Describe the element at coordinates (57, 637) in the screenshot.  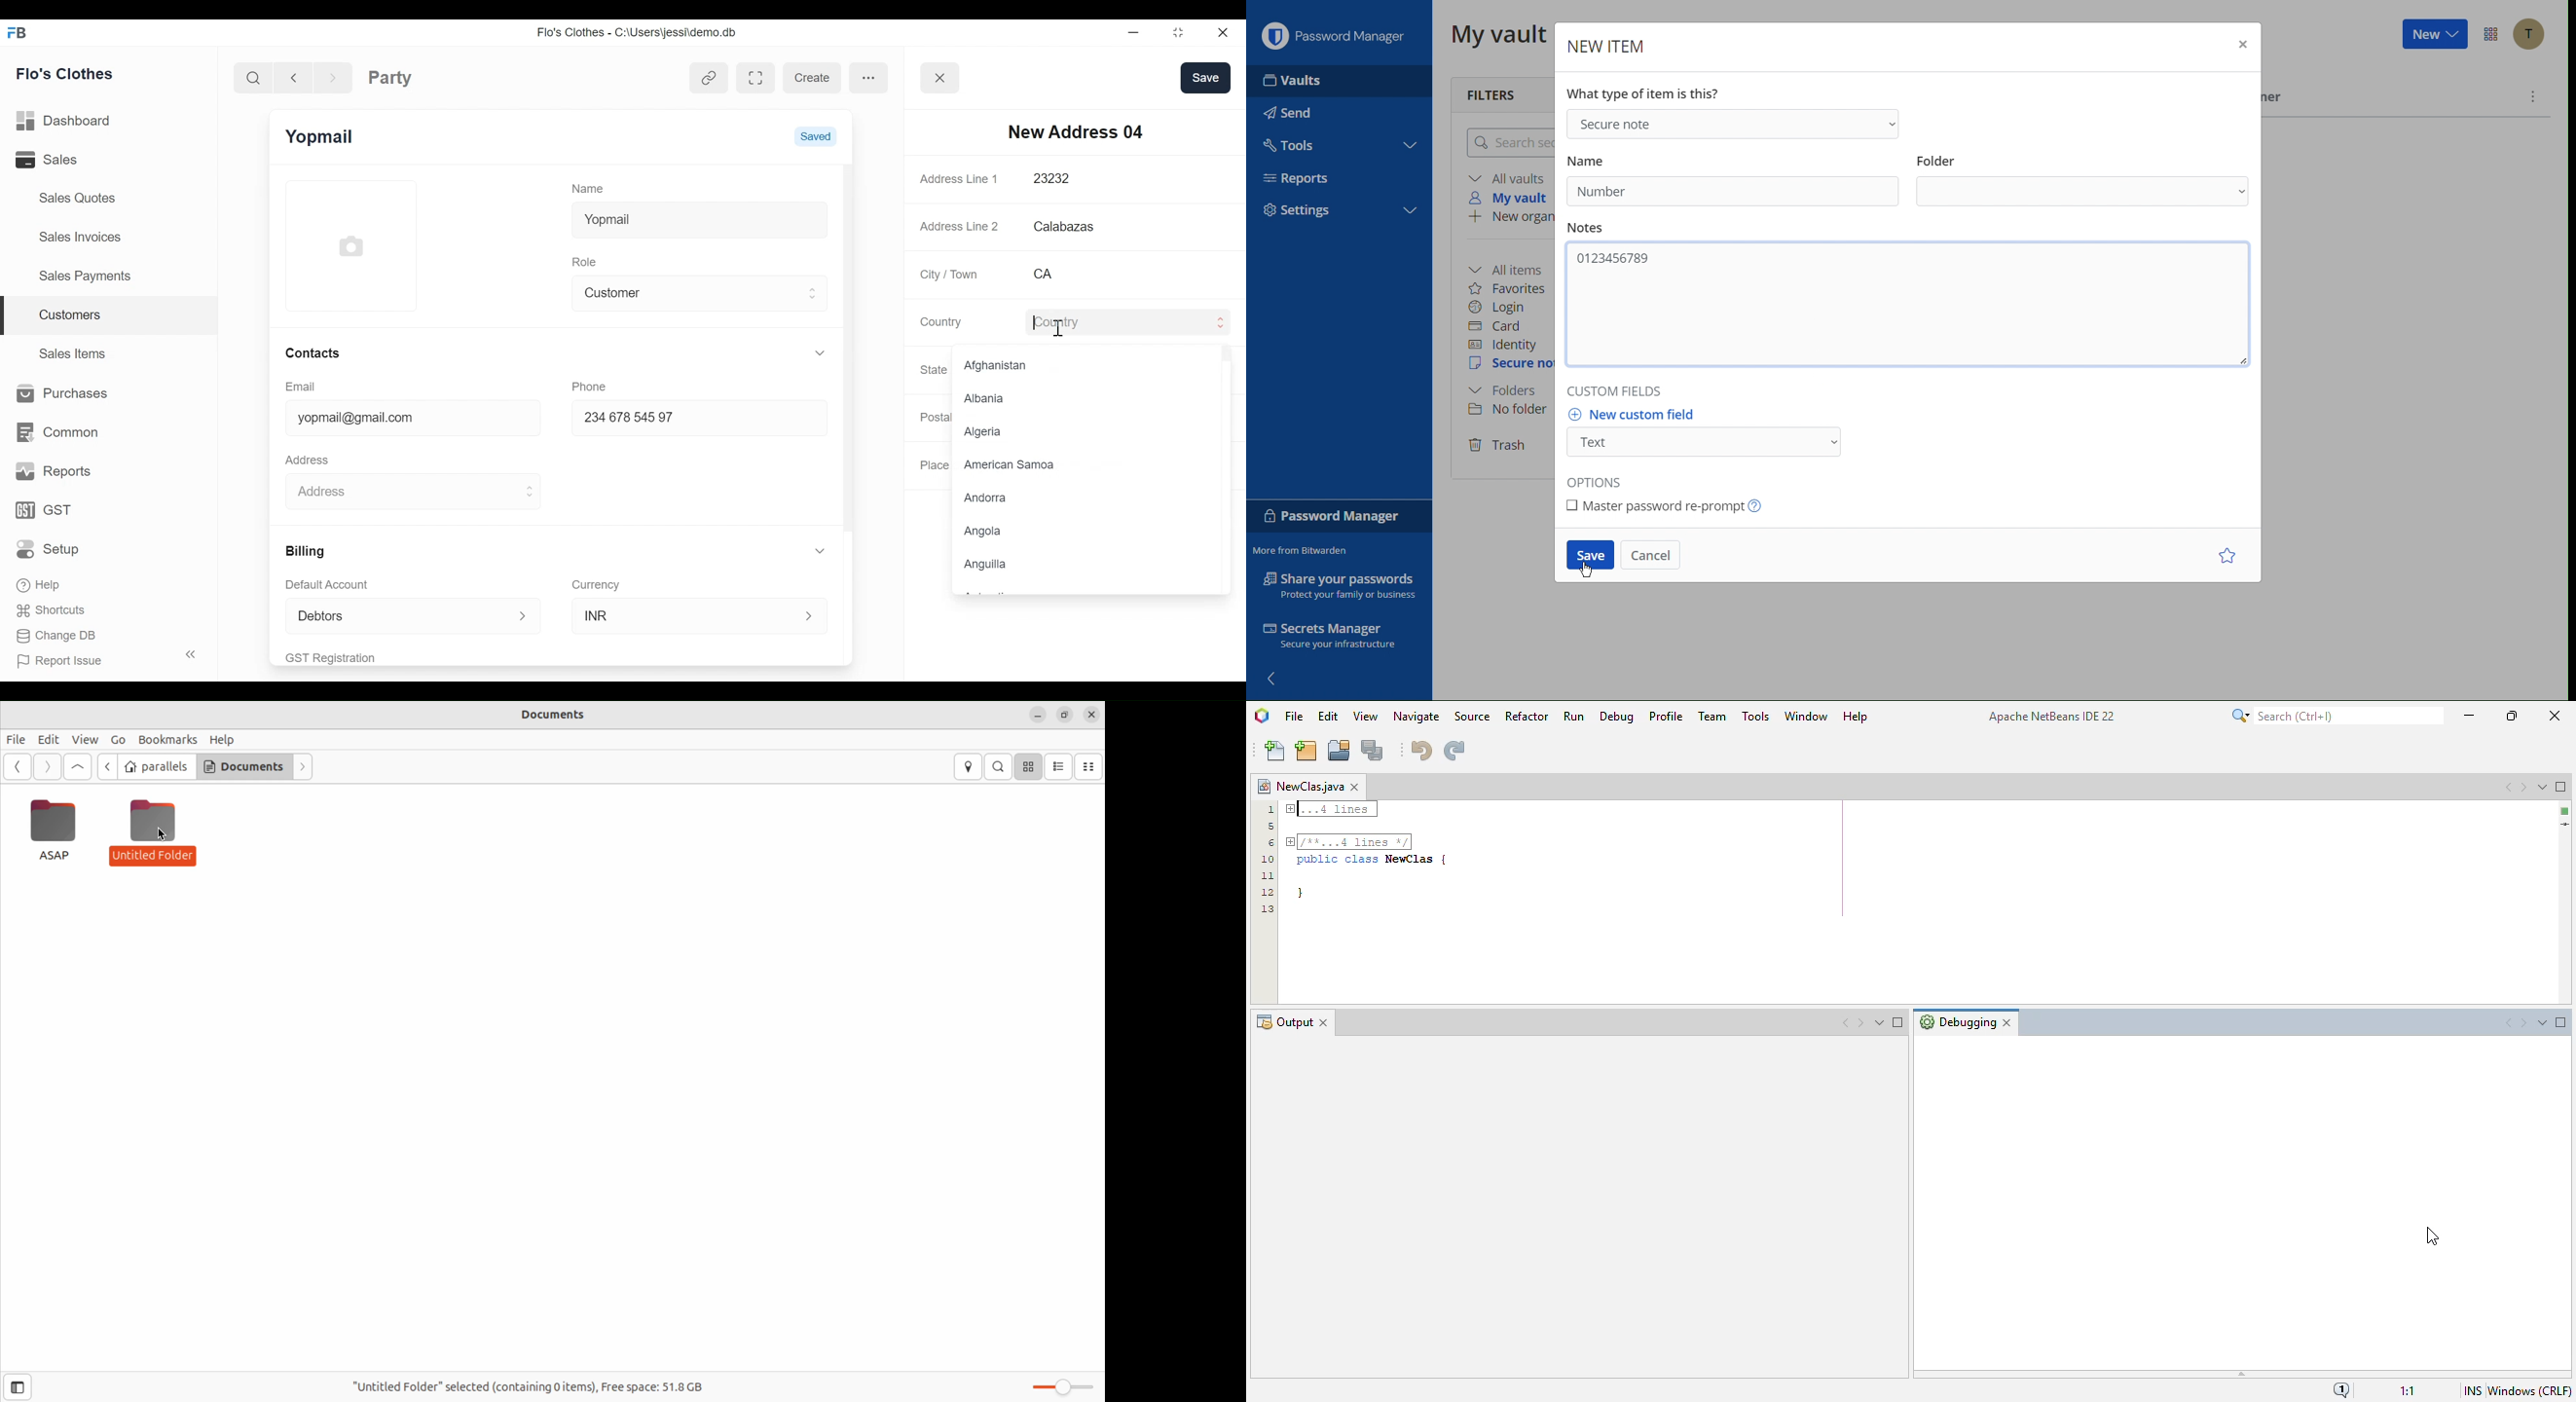
I see `Change DB` at that location.